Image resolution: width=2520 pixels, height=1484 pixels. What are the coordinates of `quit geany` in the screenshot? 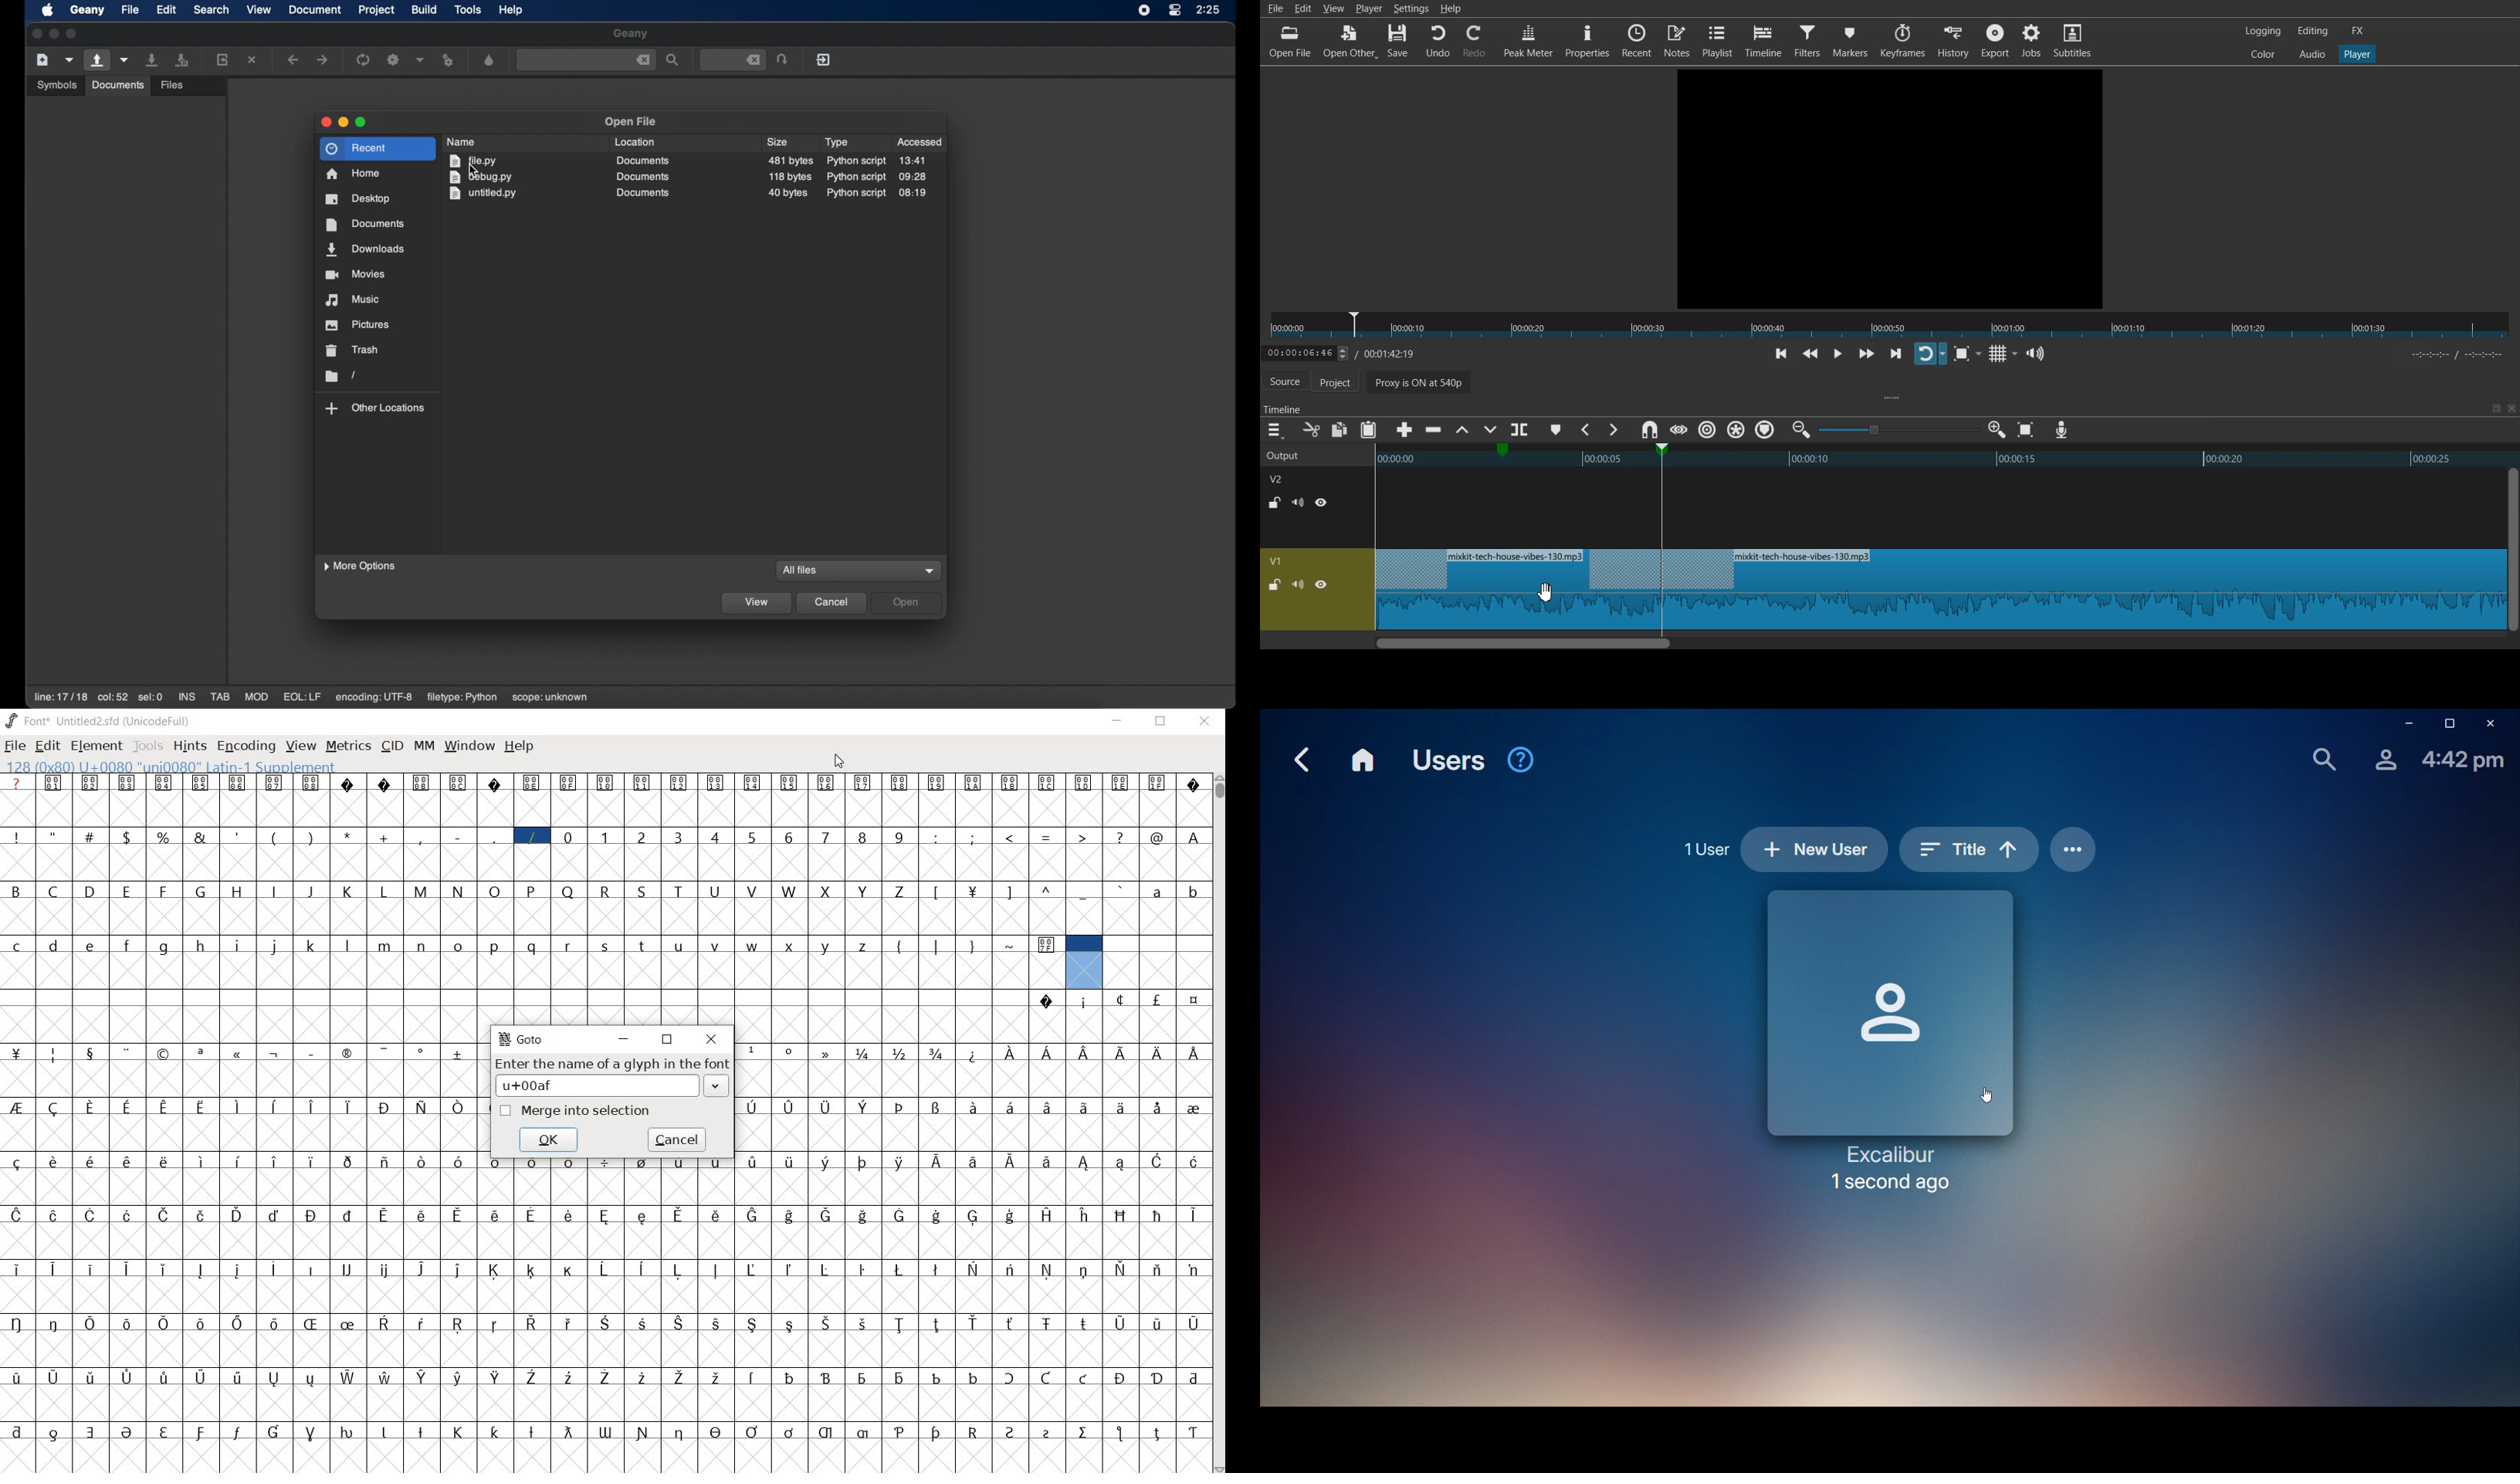 It's located at (824, 60).